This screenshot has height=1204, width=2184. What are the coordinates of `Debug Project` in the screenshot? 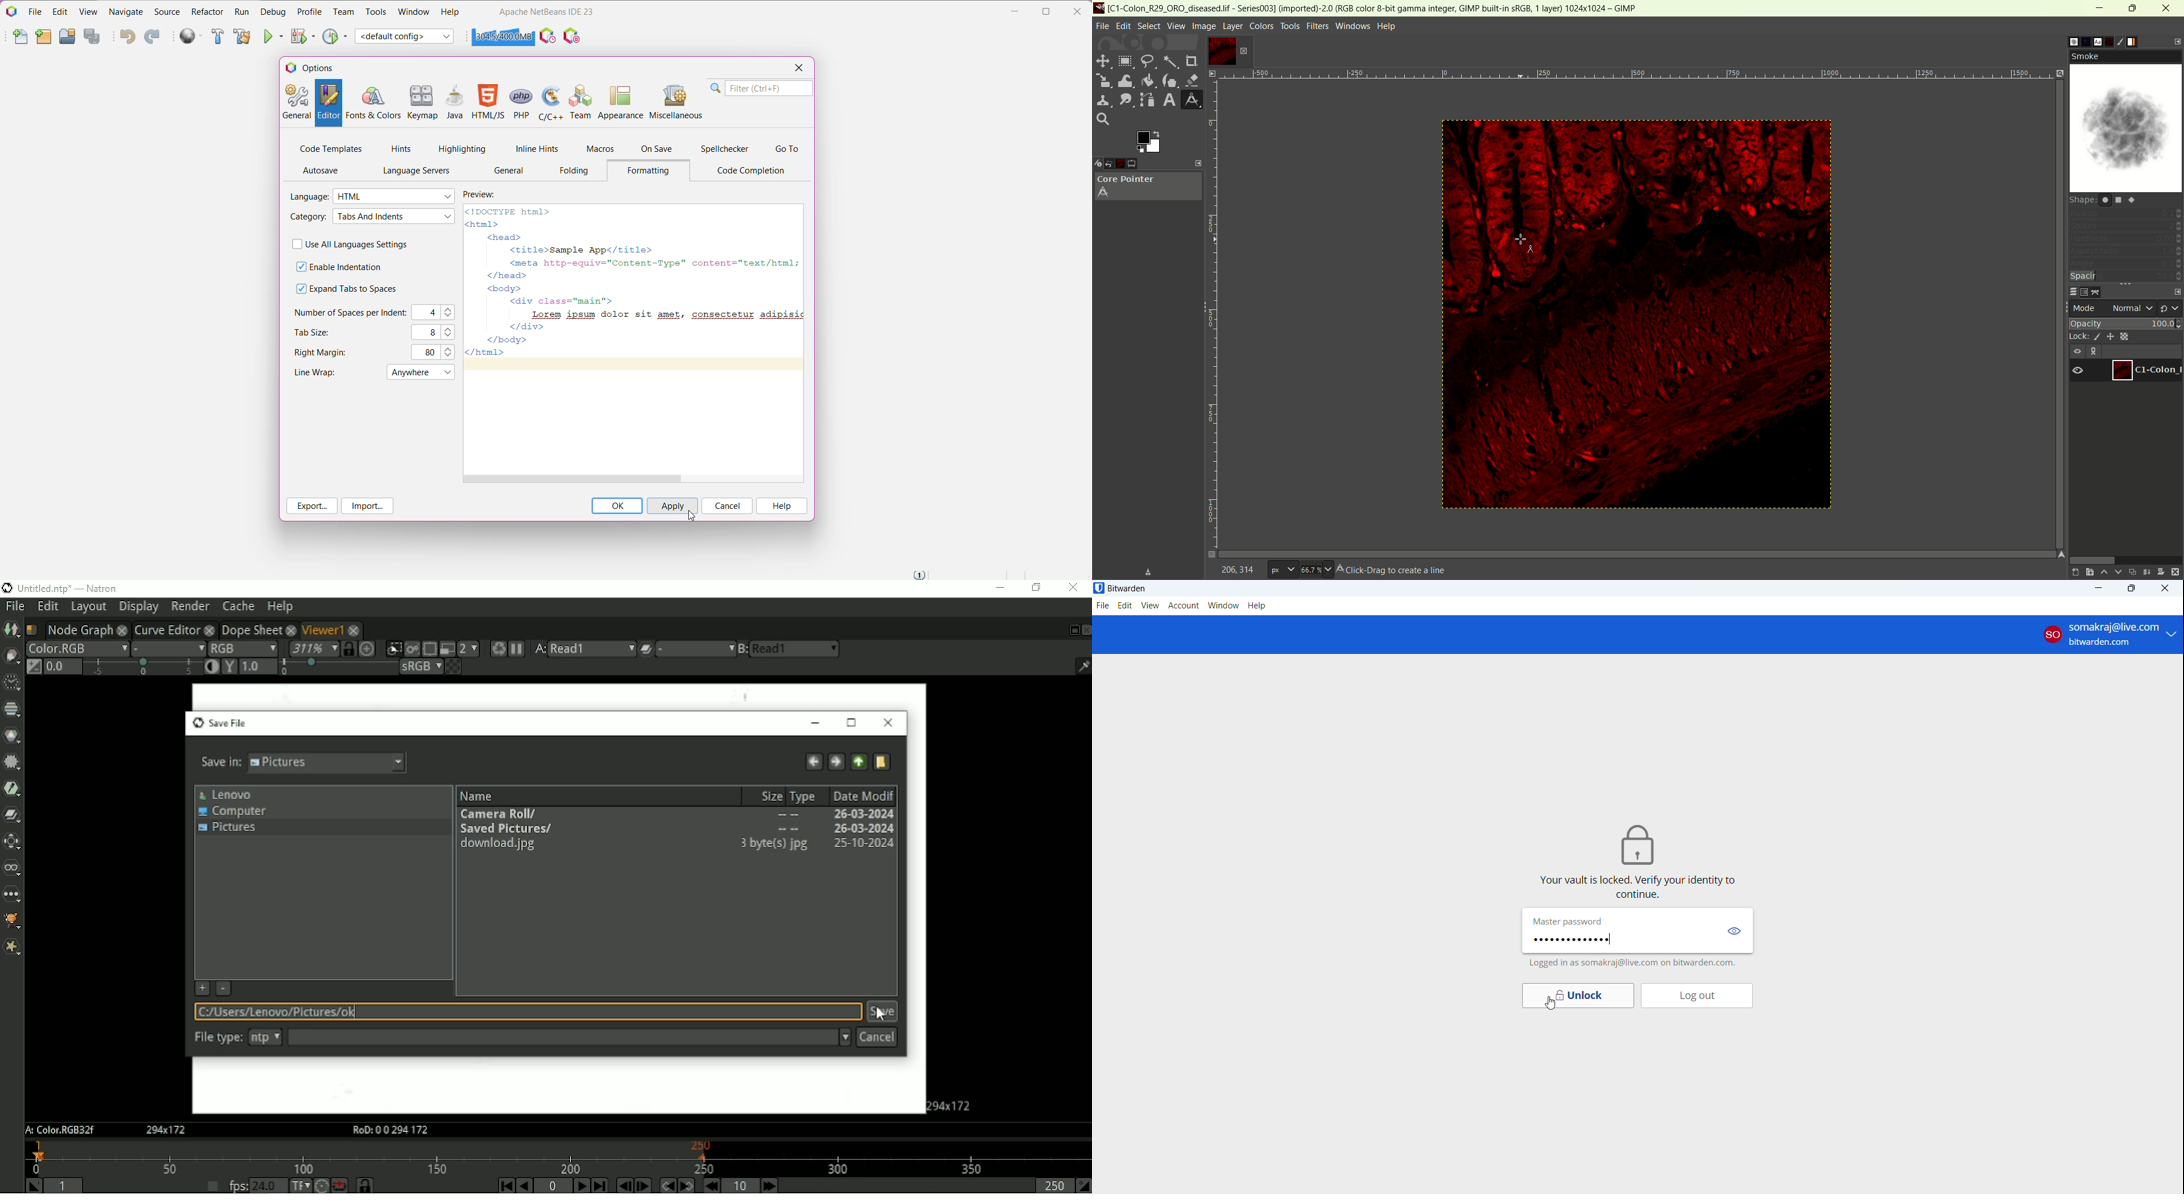 It's located at (303, 36).